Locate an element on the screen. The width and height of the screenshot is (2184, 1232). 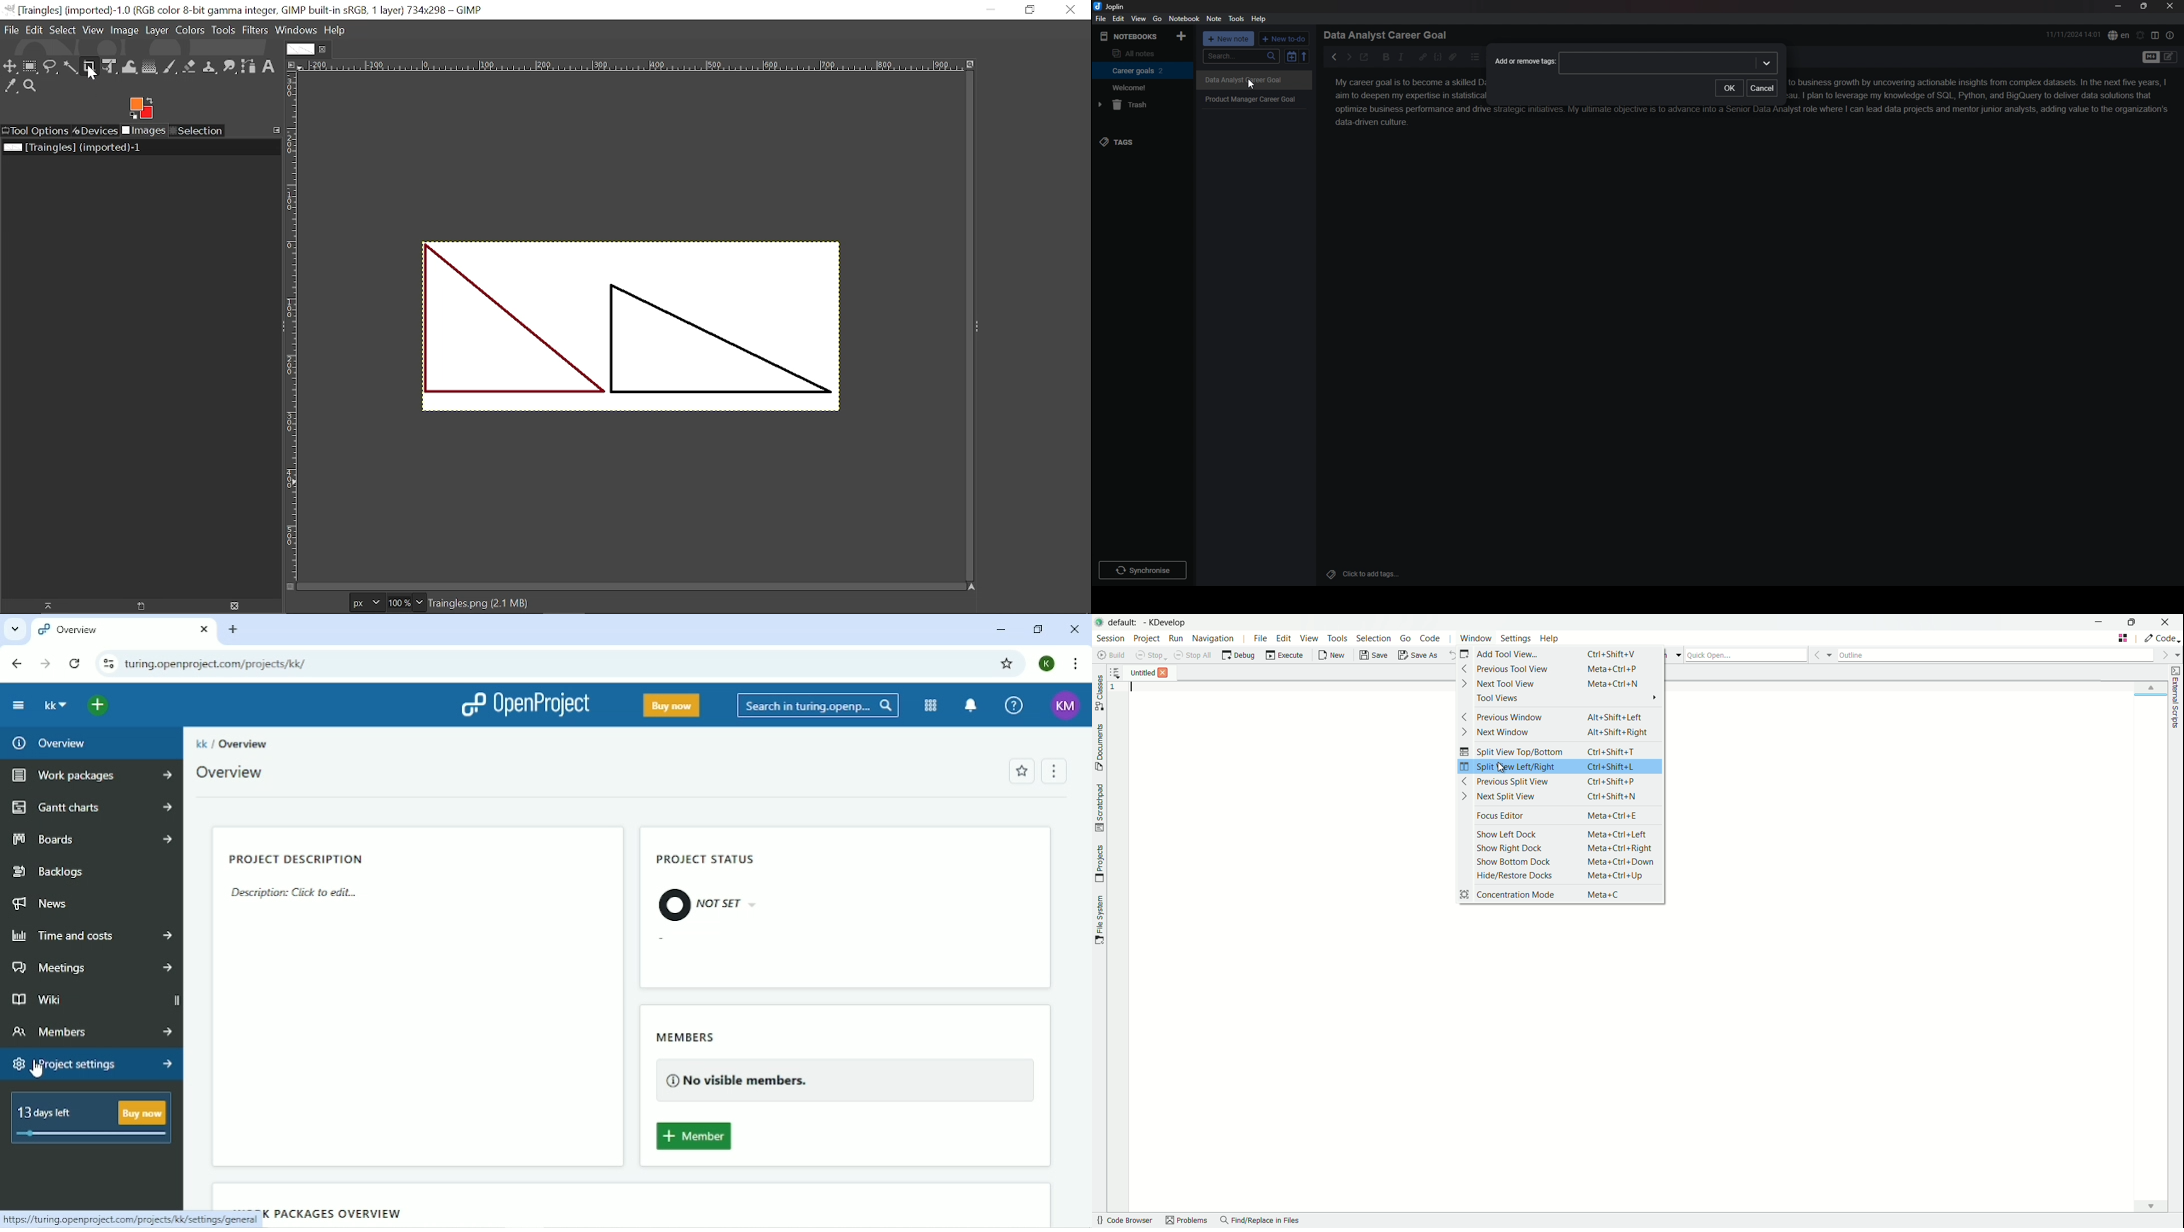
ctrl+Shift+P is located at coordinates (1612, 781).